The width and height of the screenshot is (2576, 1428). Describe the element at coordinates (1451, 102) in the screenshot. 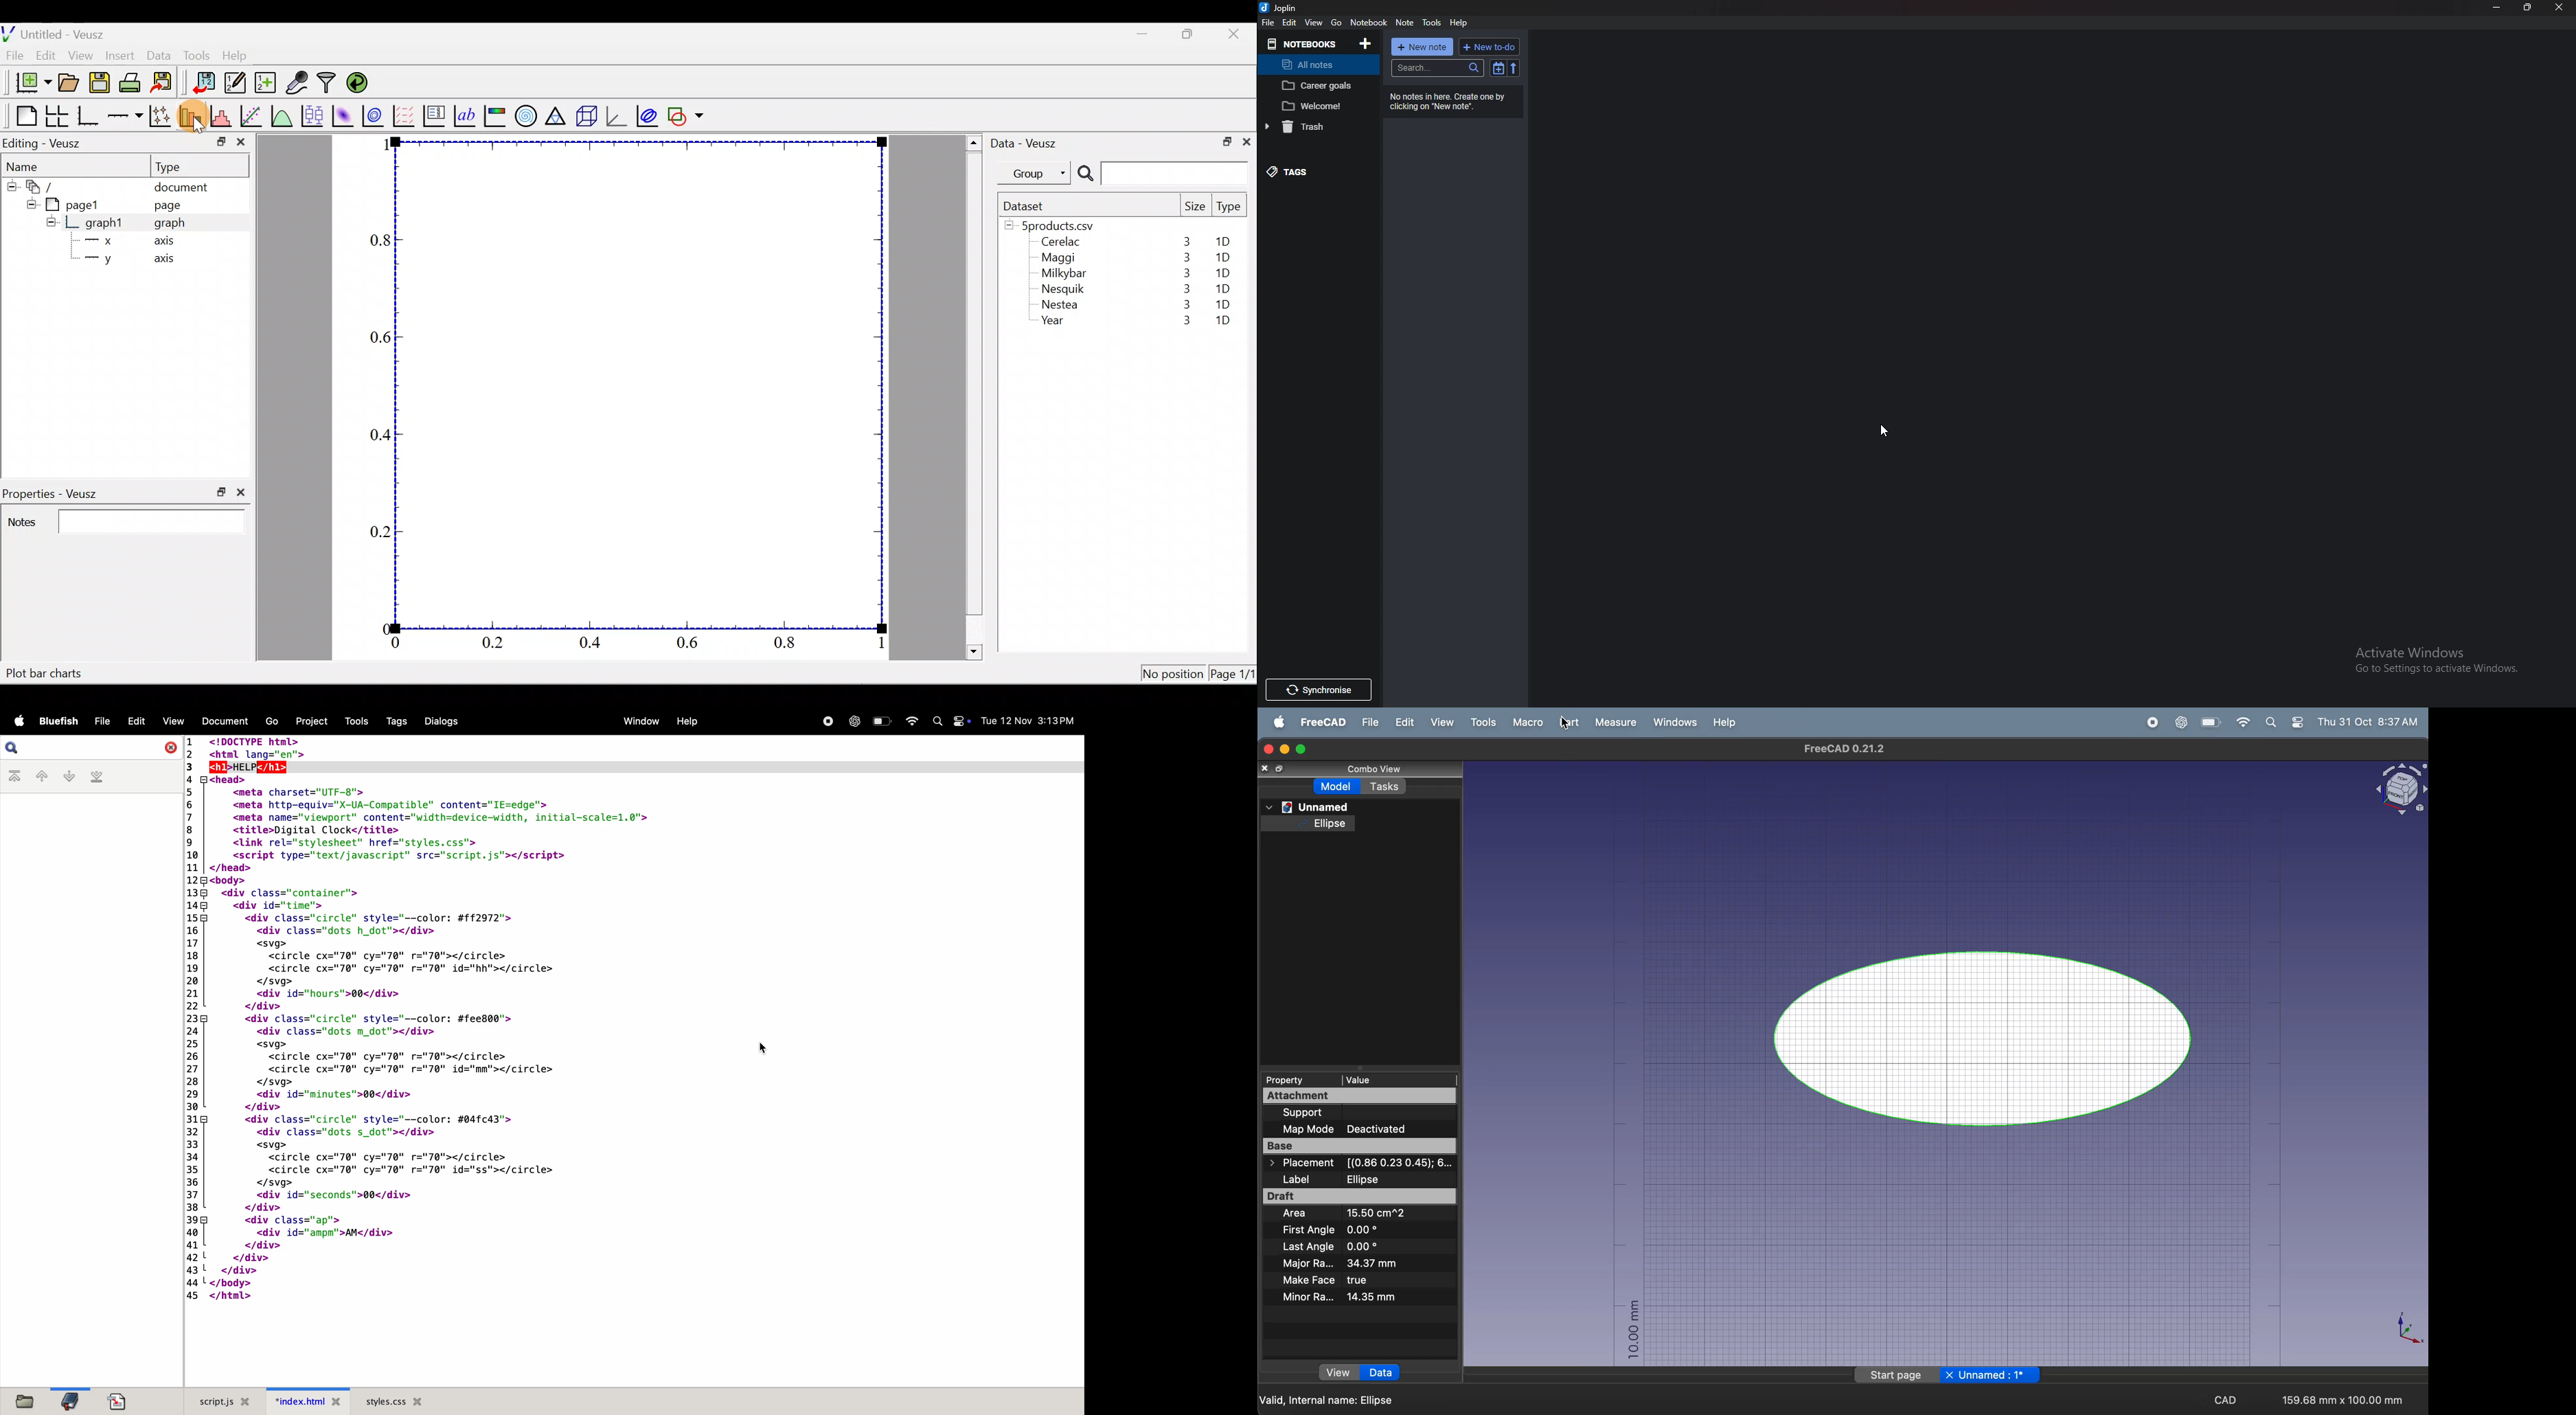

I see `info` at that location.